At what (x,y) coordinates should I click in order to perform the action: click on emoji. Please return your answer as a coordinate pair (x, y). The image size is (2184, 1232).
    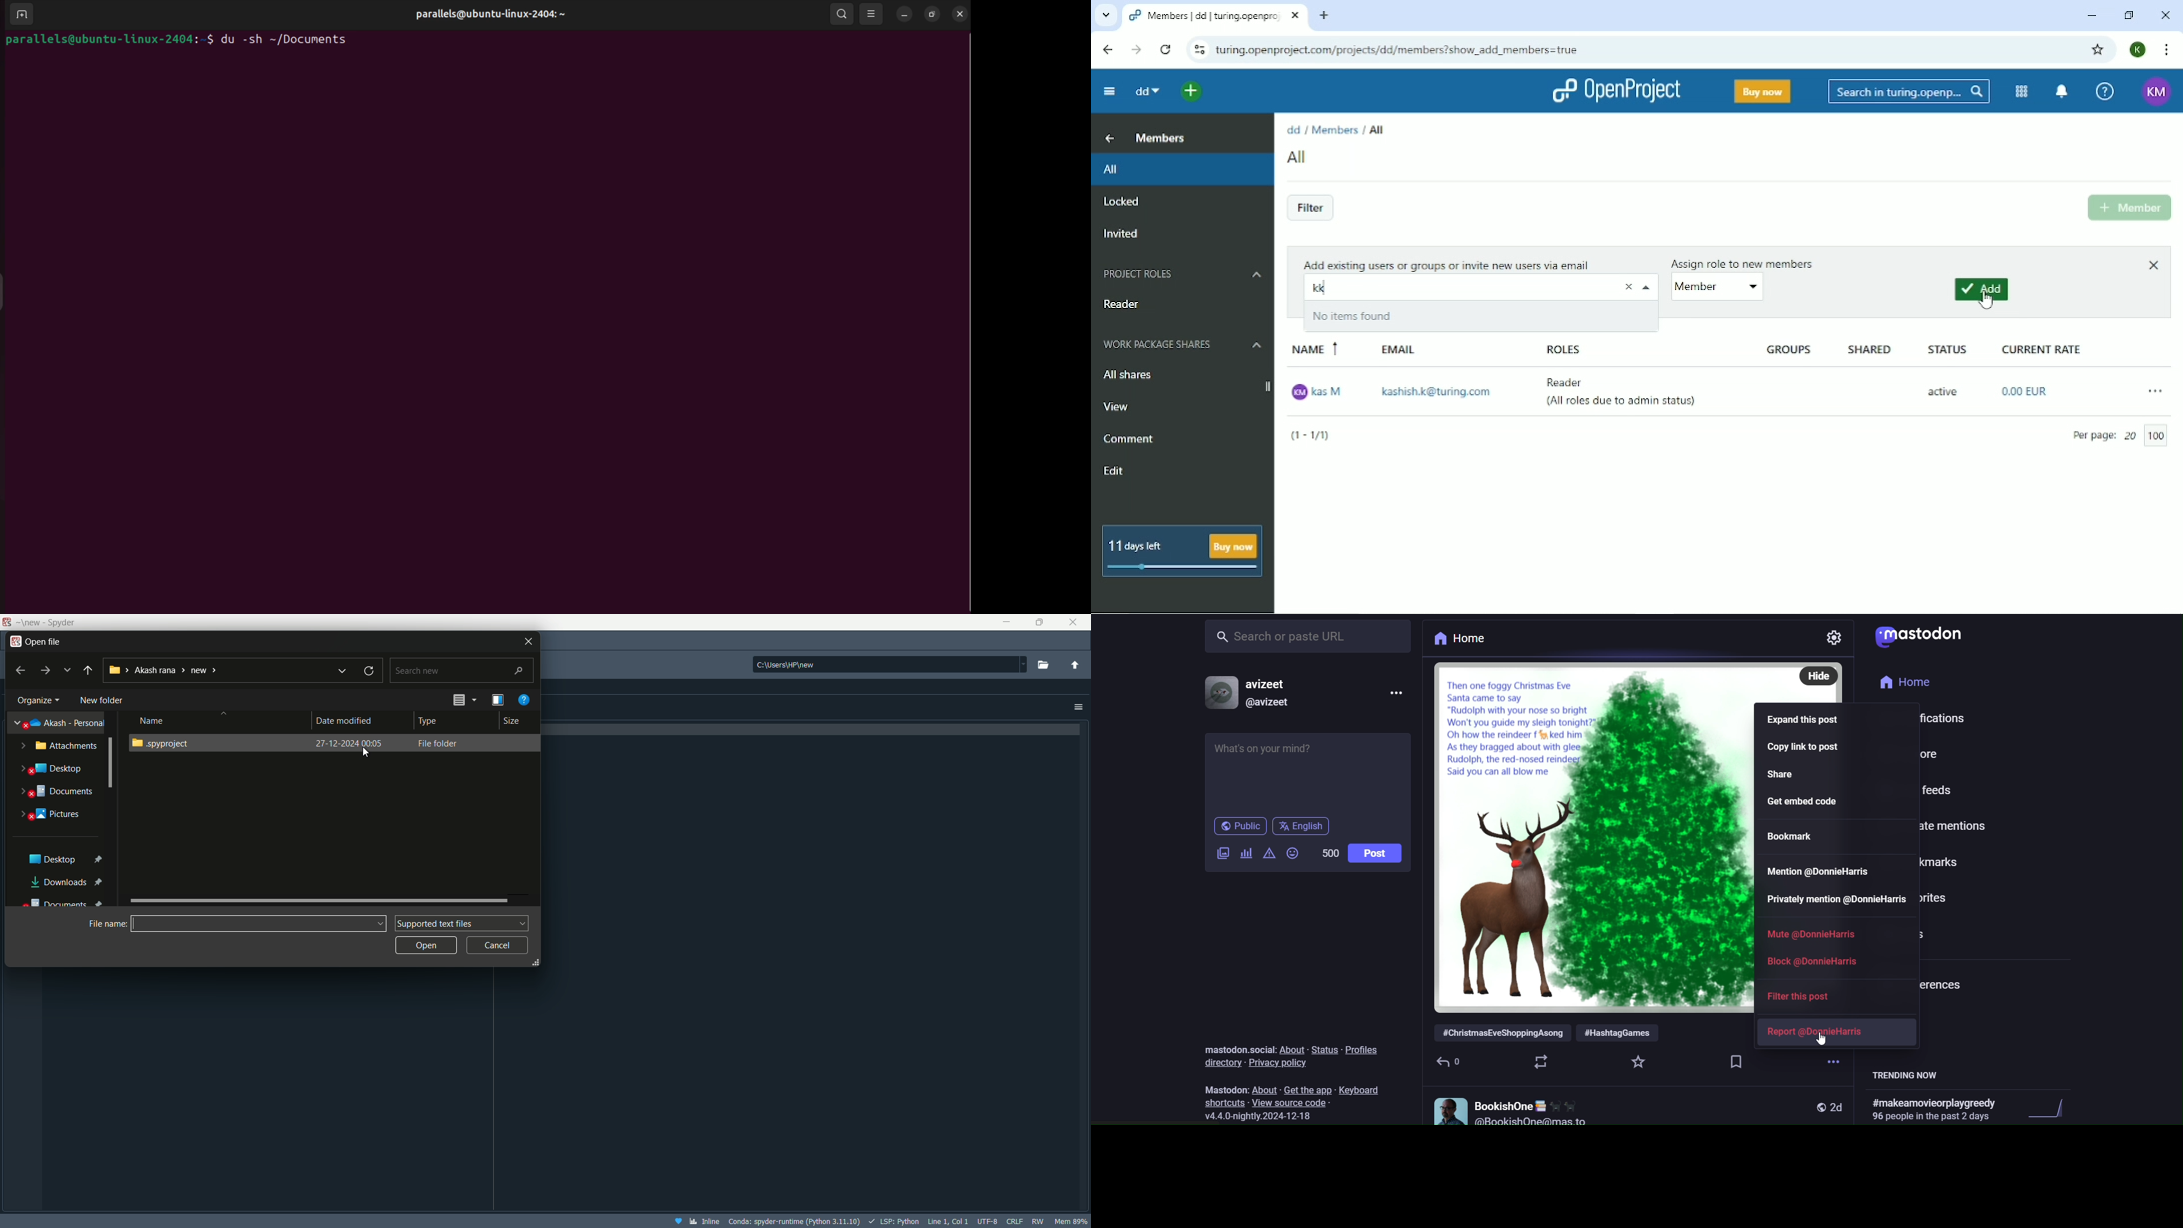
    Looking at the image, I should click on (1294, 853).